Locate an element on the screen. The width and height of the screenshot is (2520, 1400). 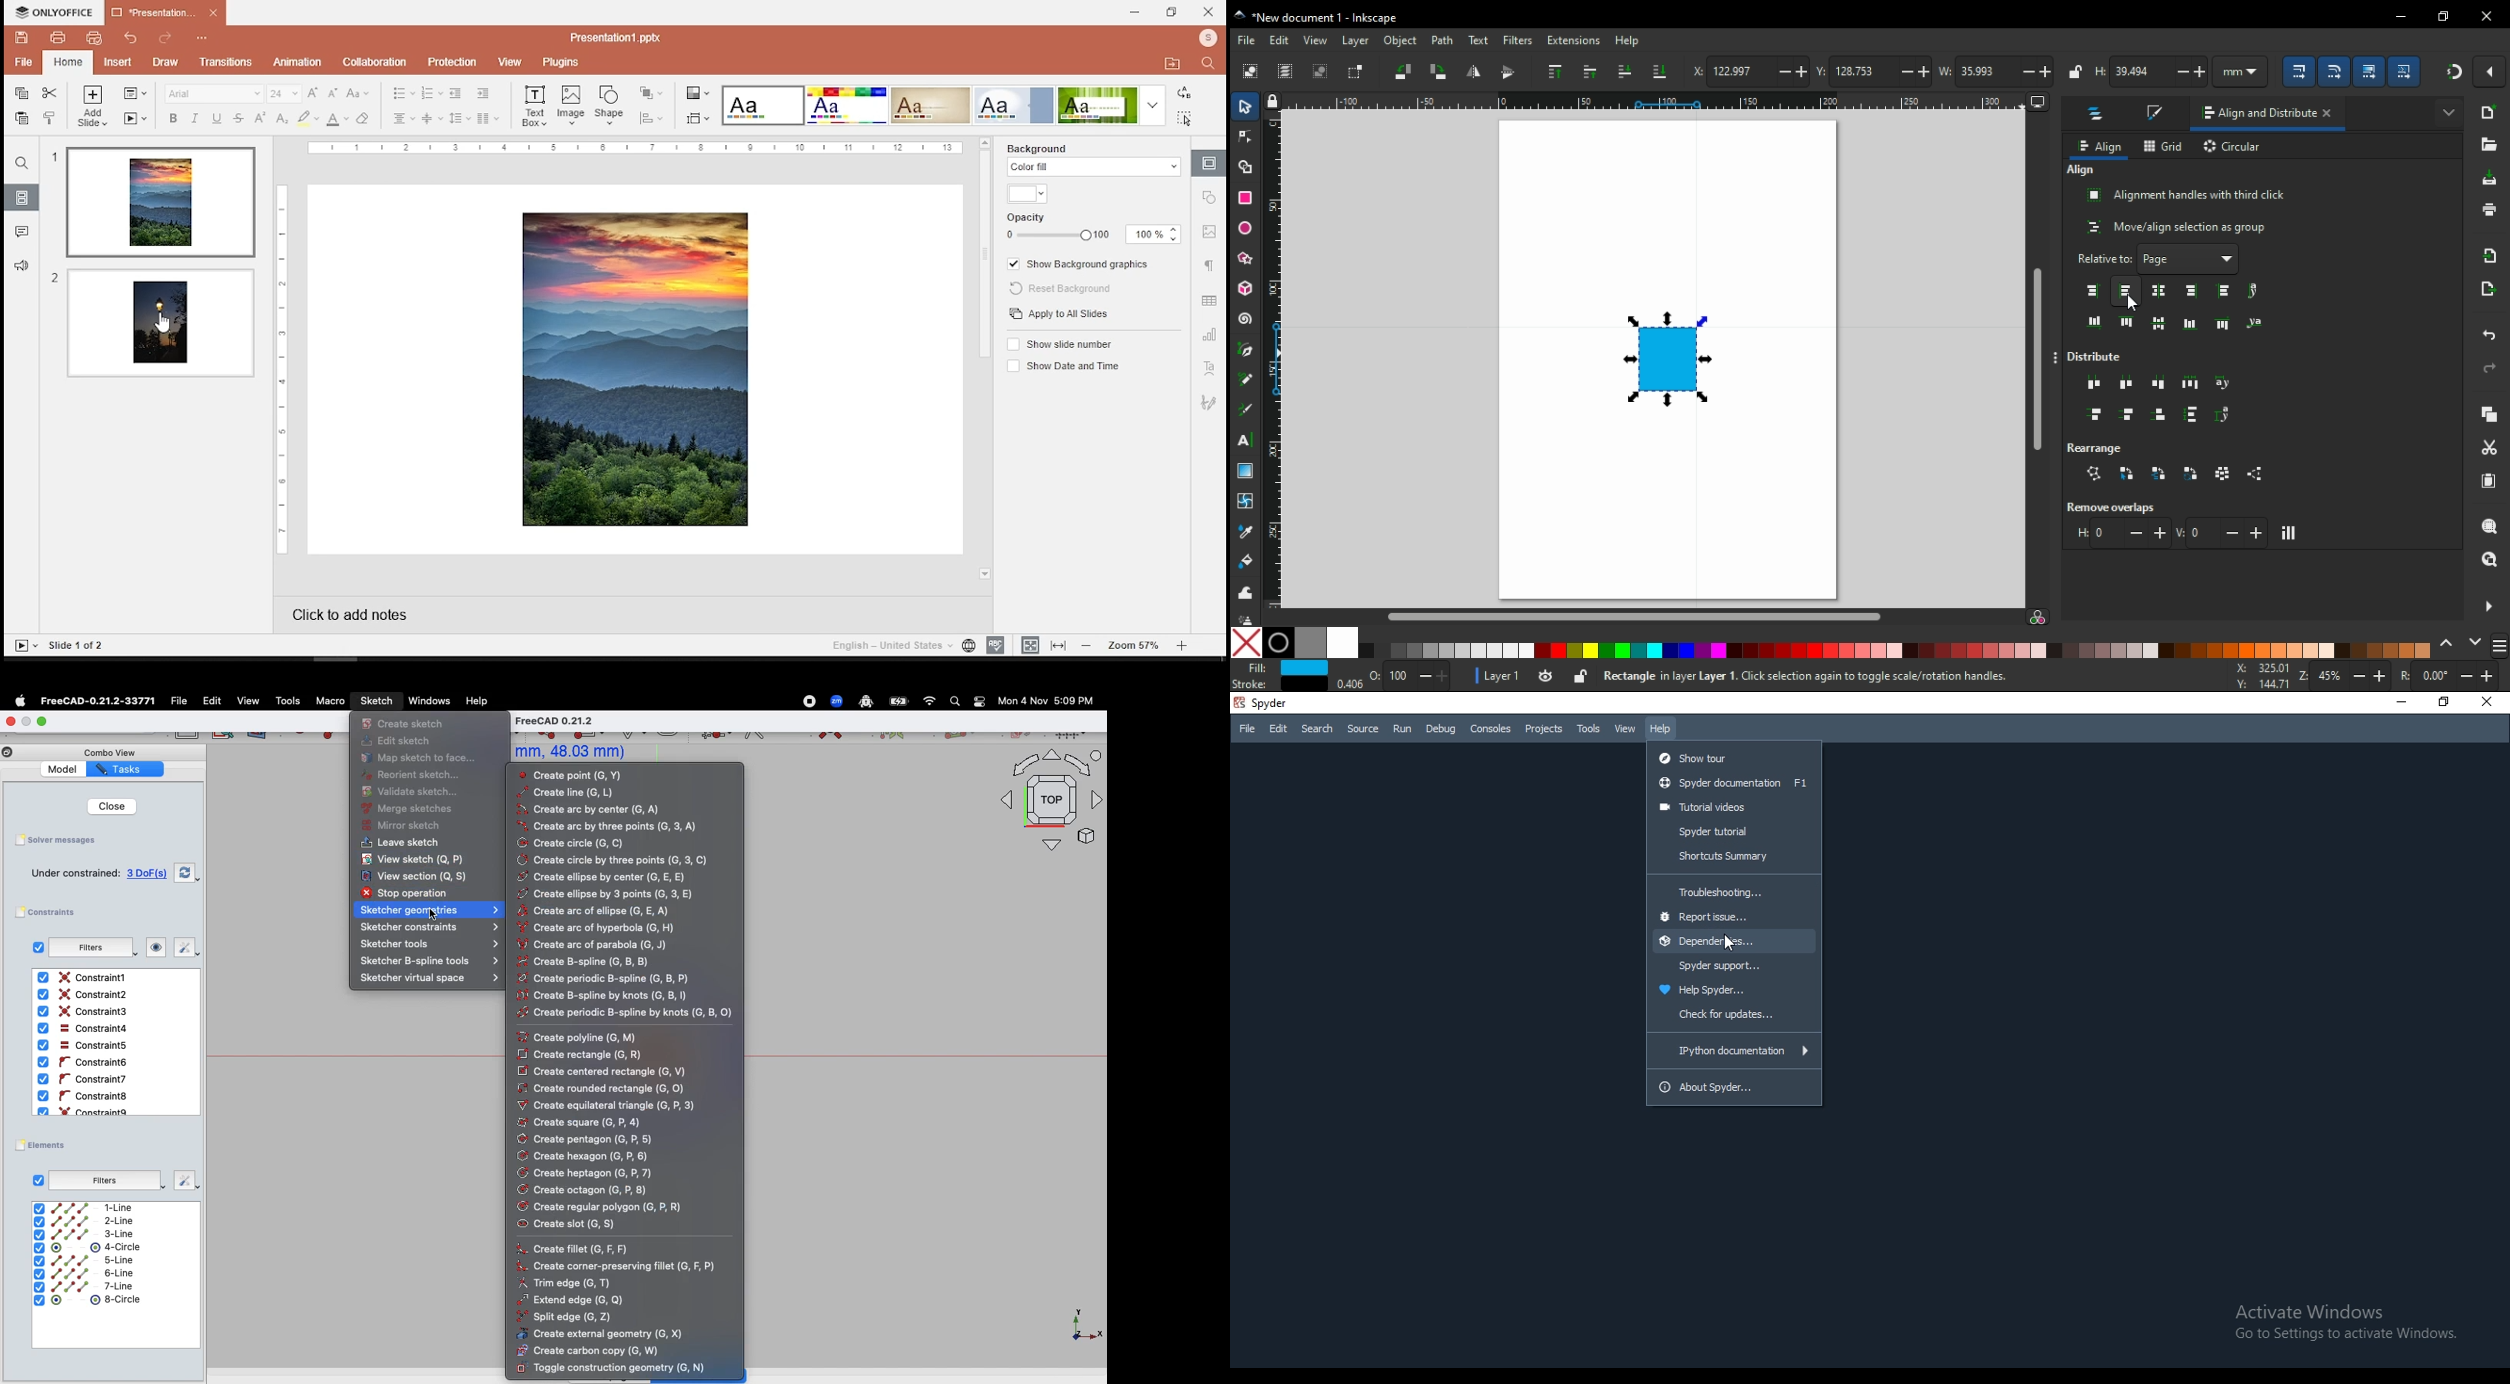
add slide is located at coordinates (93, 107).